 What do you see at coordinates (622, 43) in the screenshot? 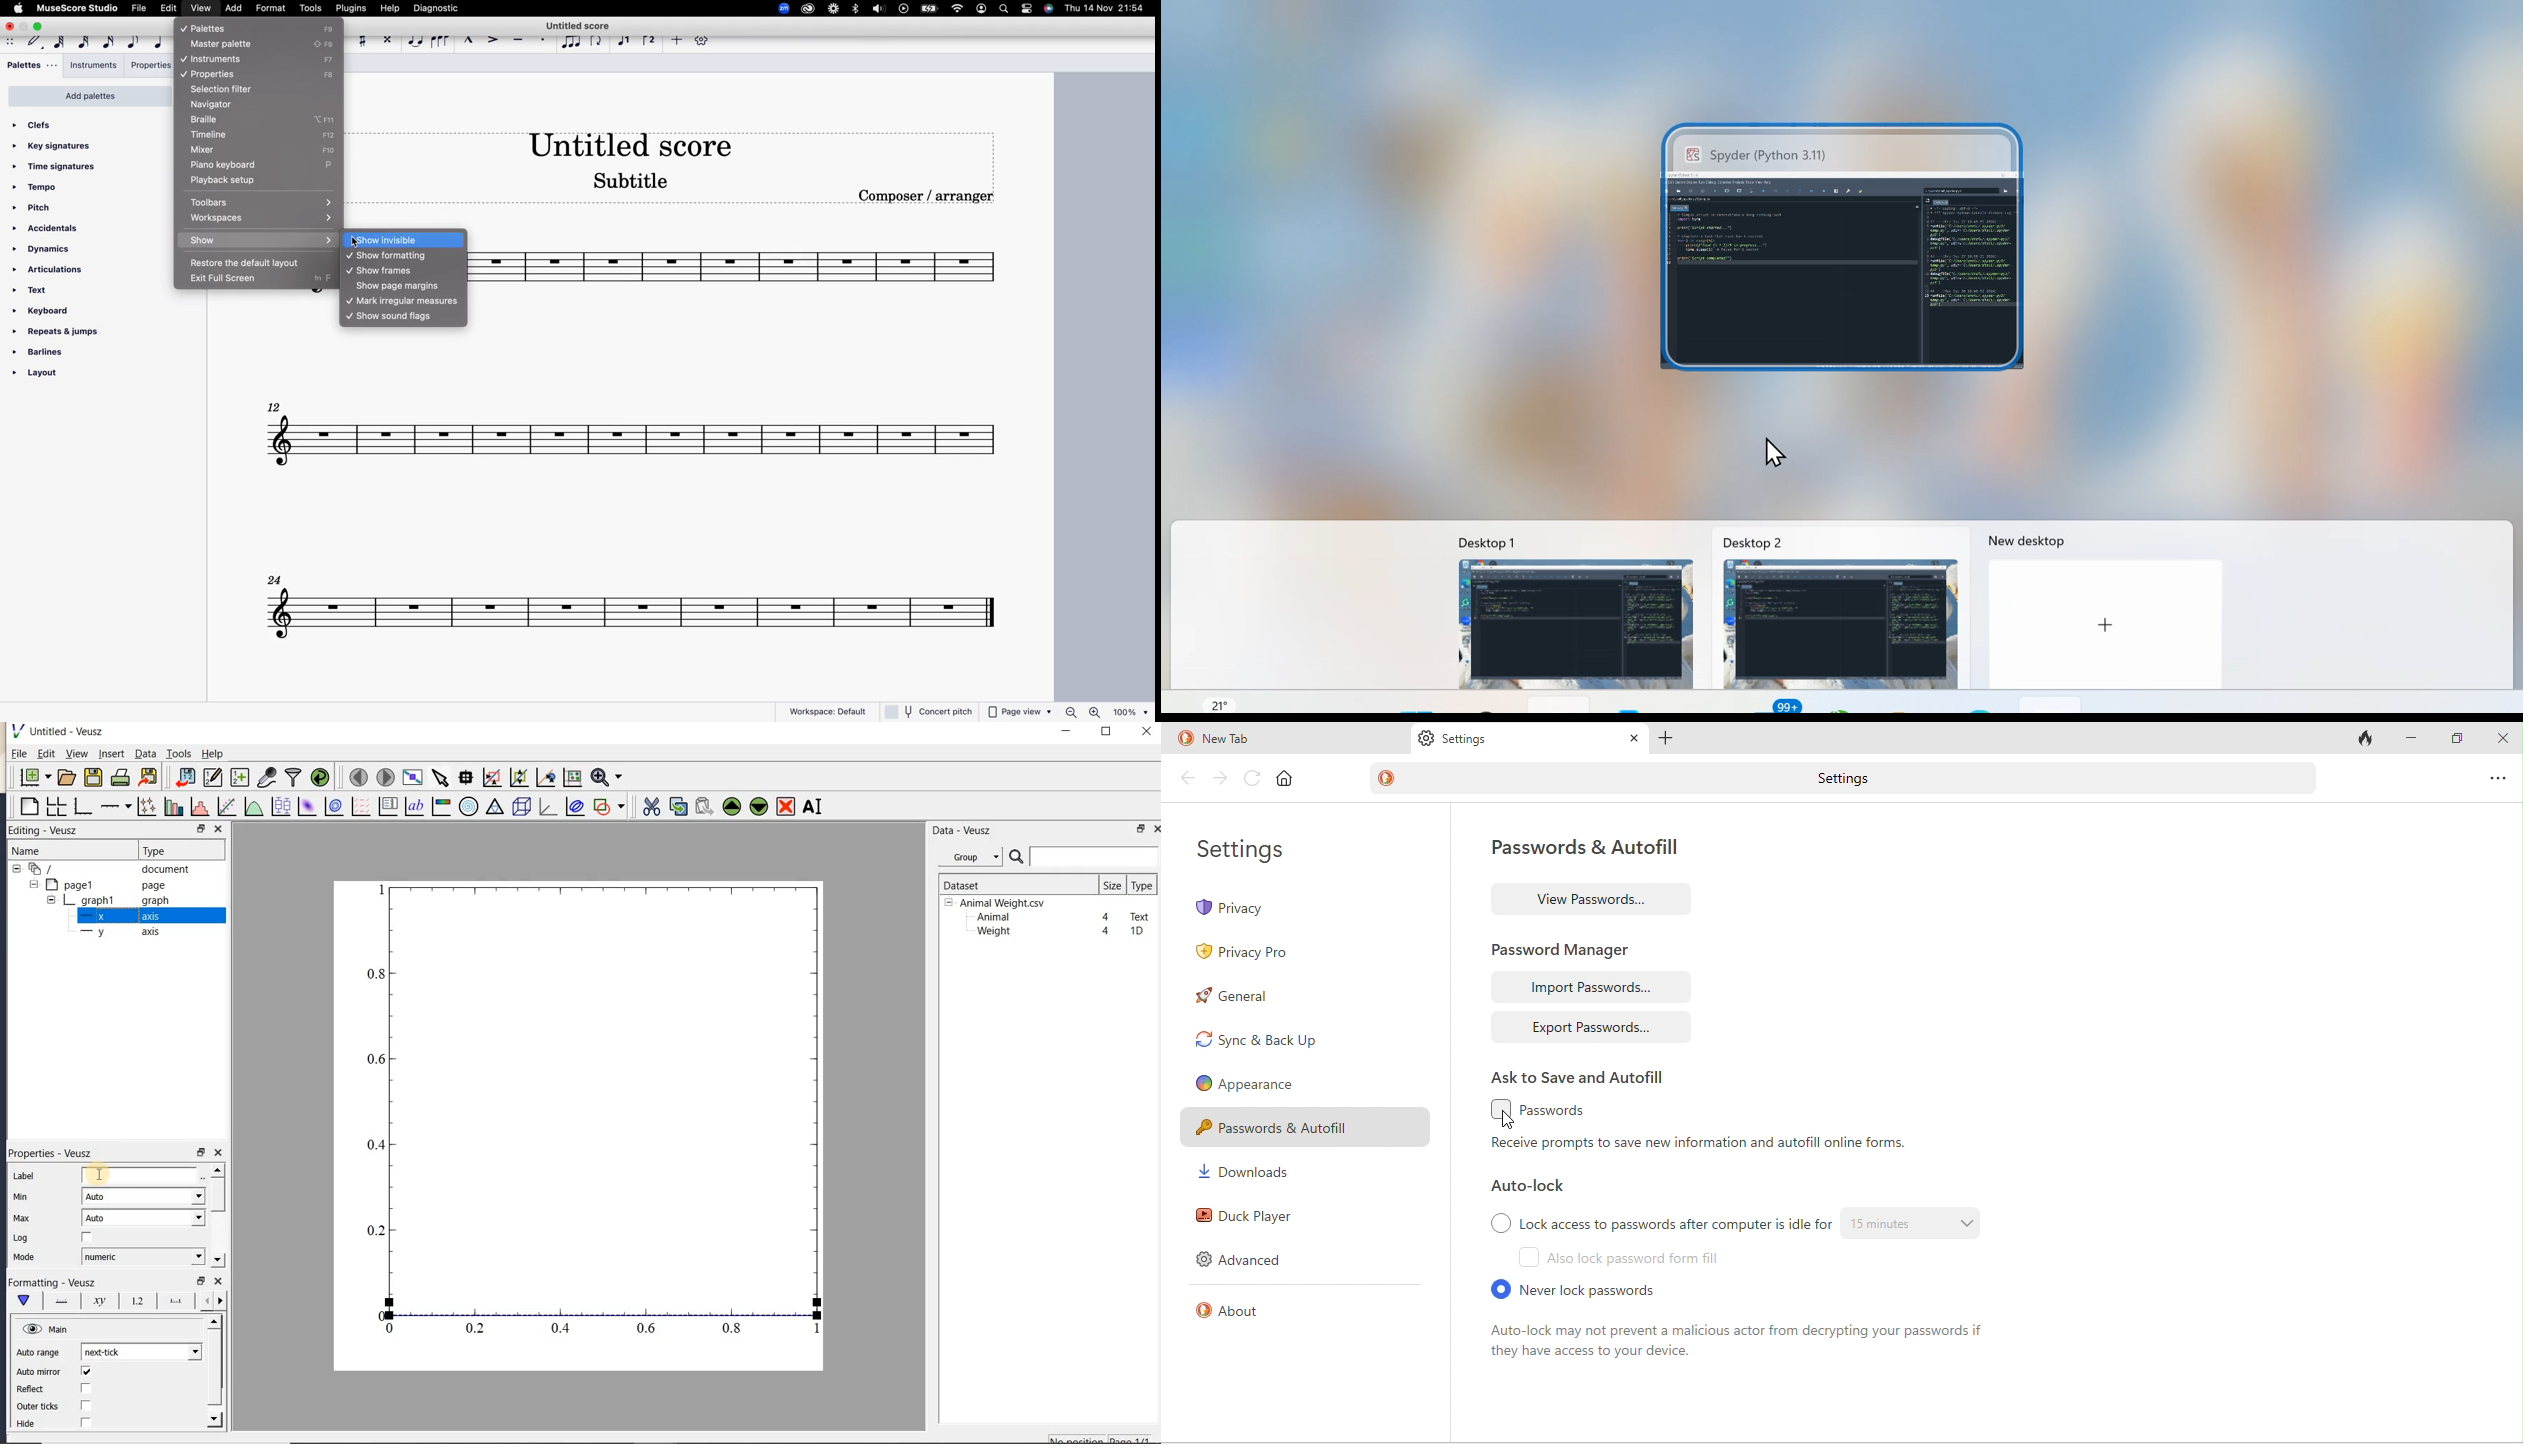
I see `voice 1` at bounding box center [622, 43].